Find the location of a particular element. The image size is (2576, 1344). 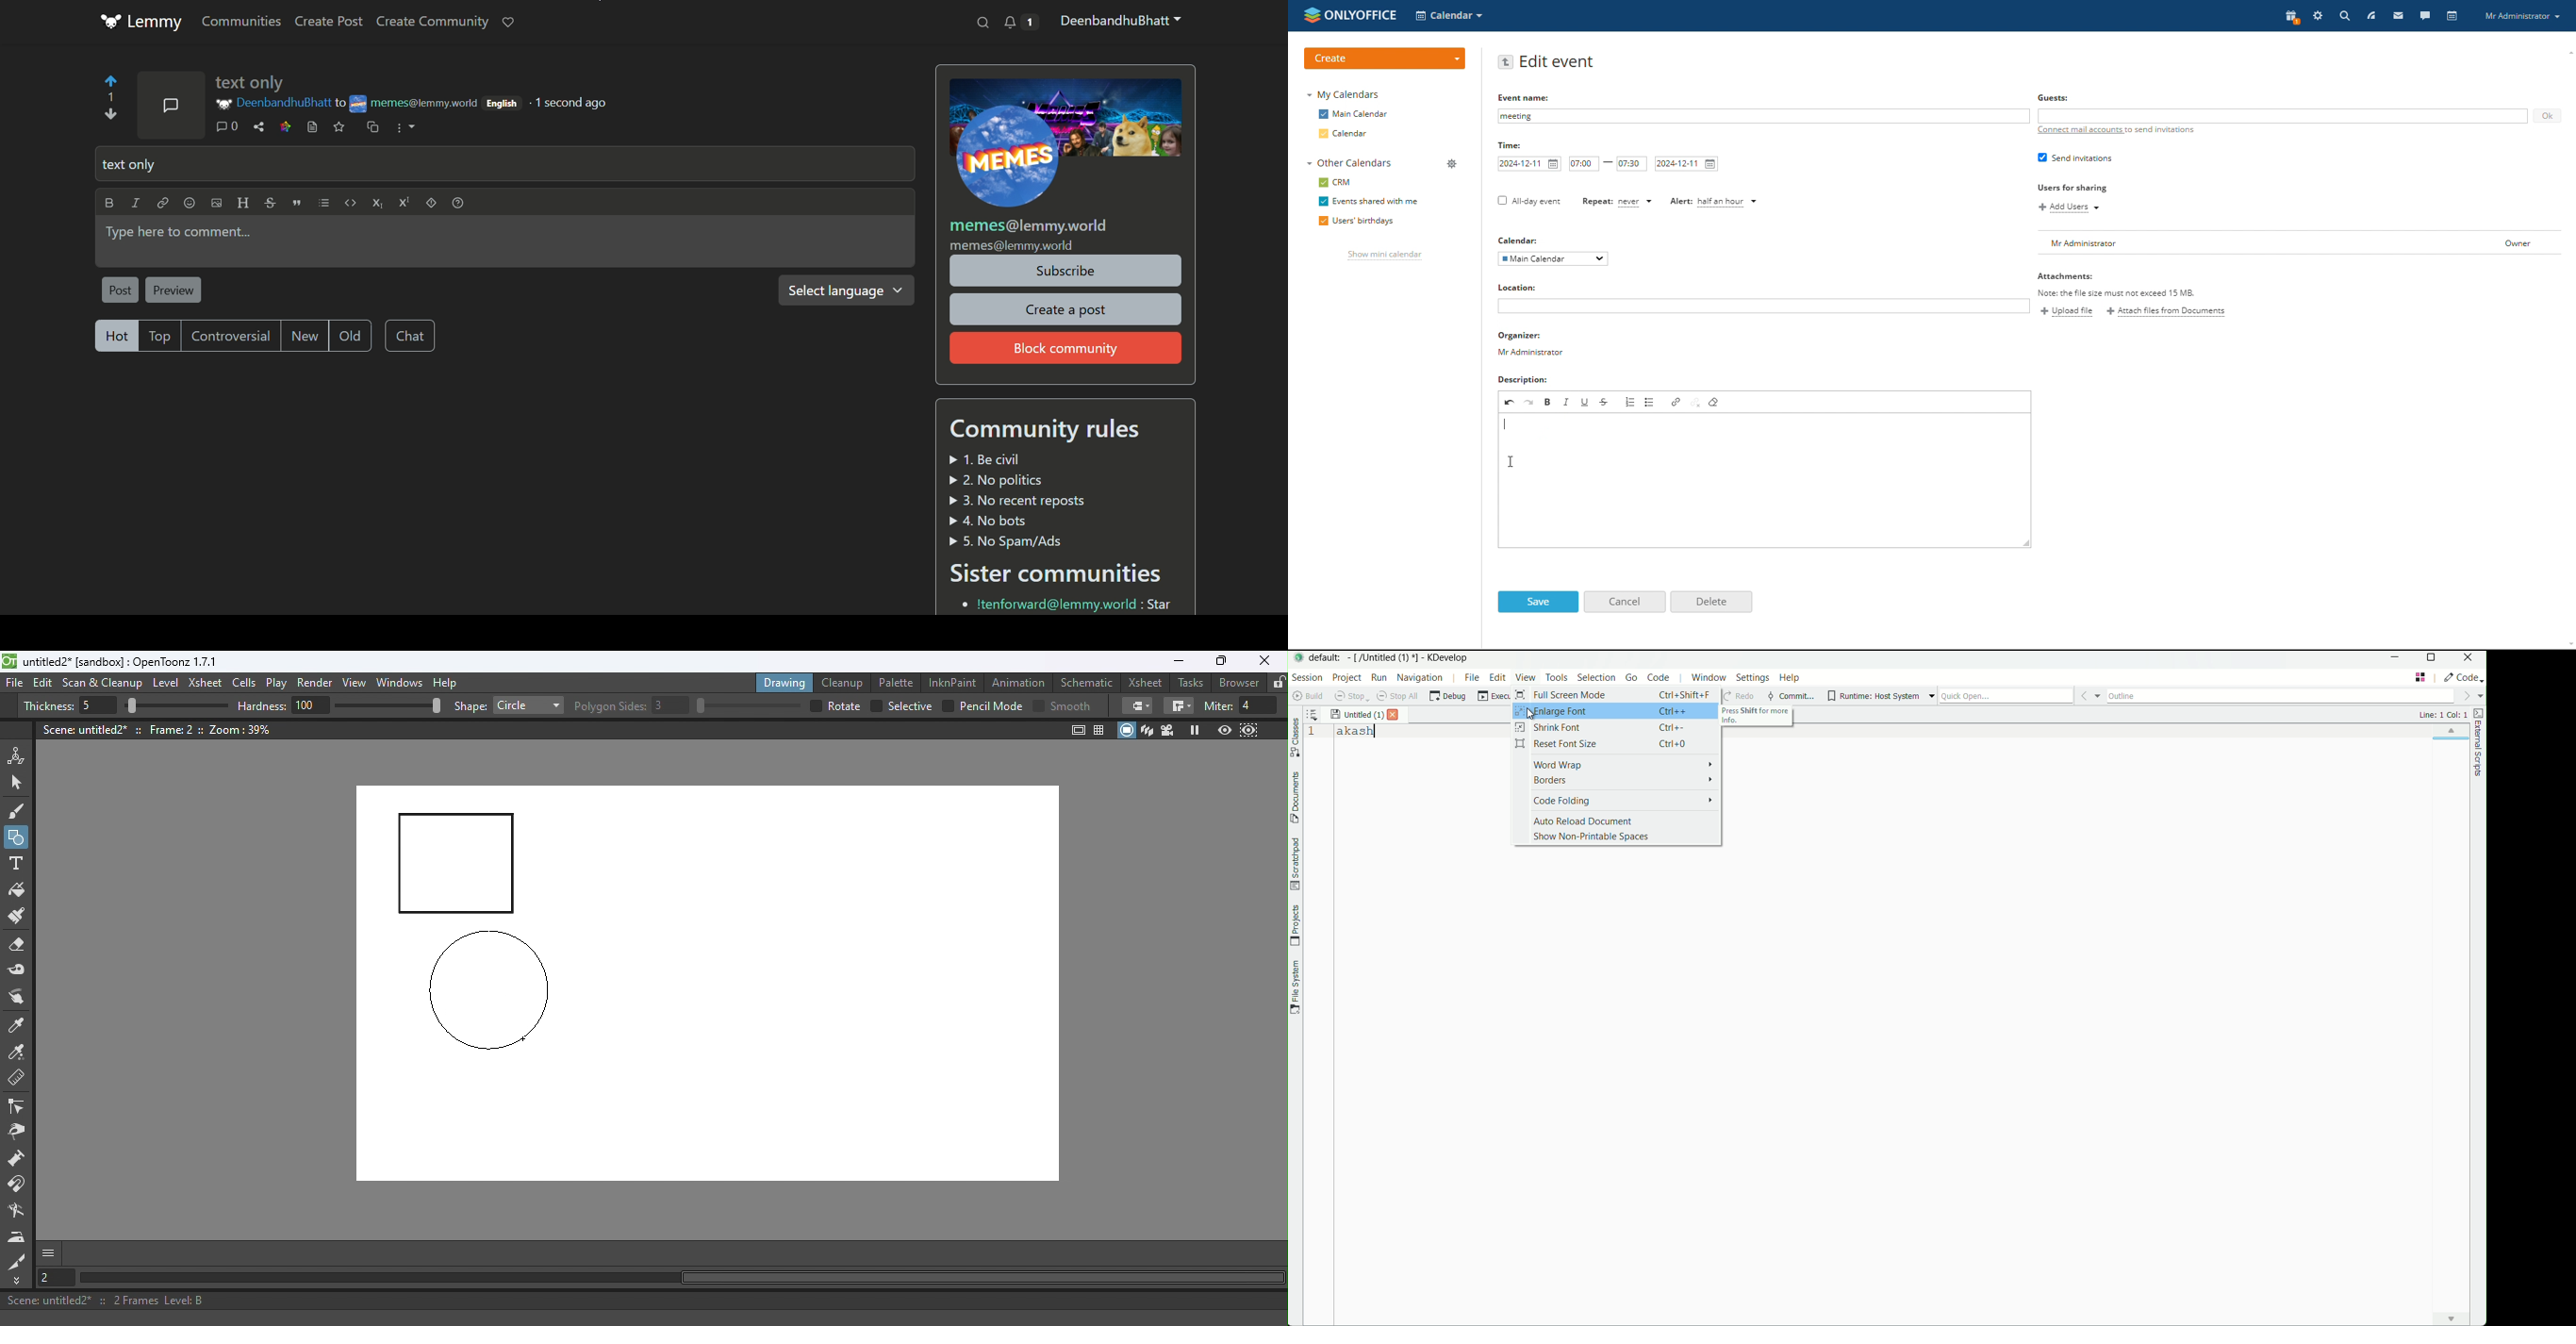

new is located at coordinates (305, 336).